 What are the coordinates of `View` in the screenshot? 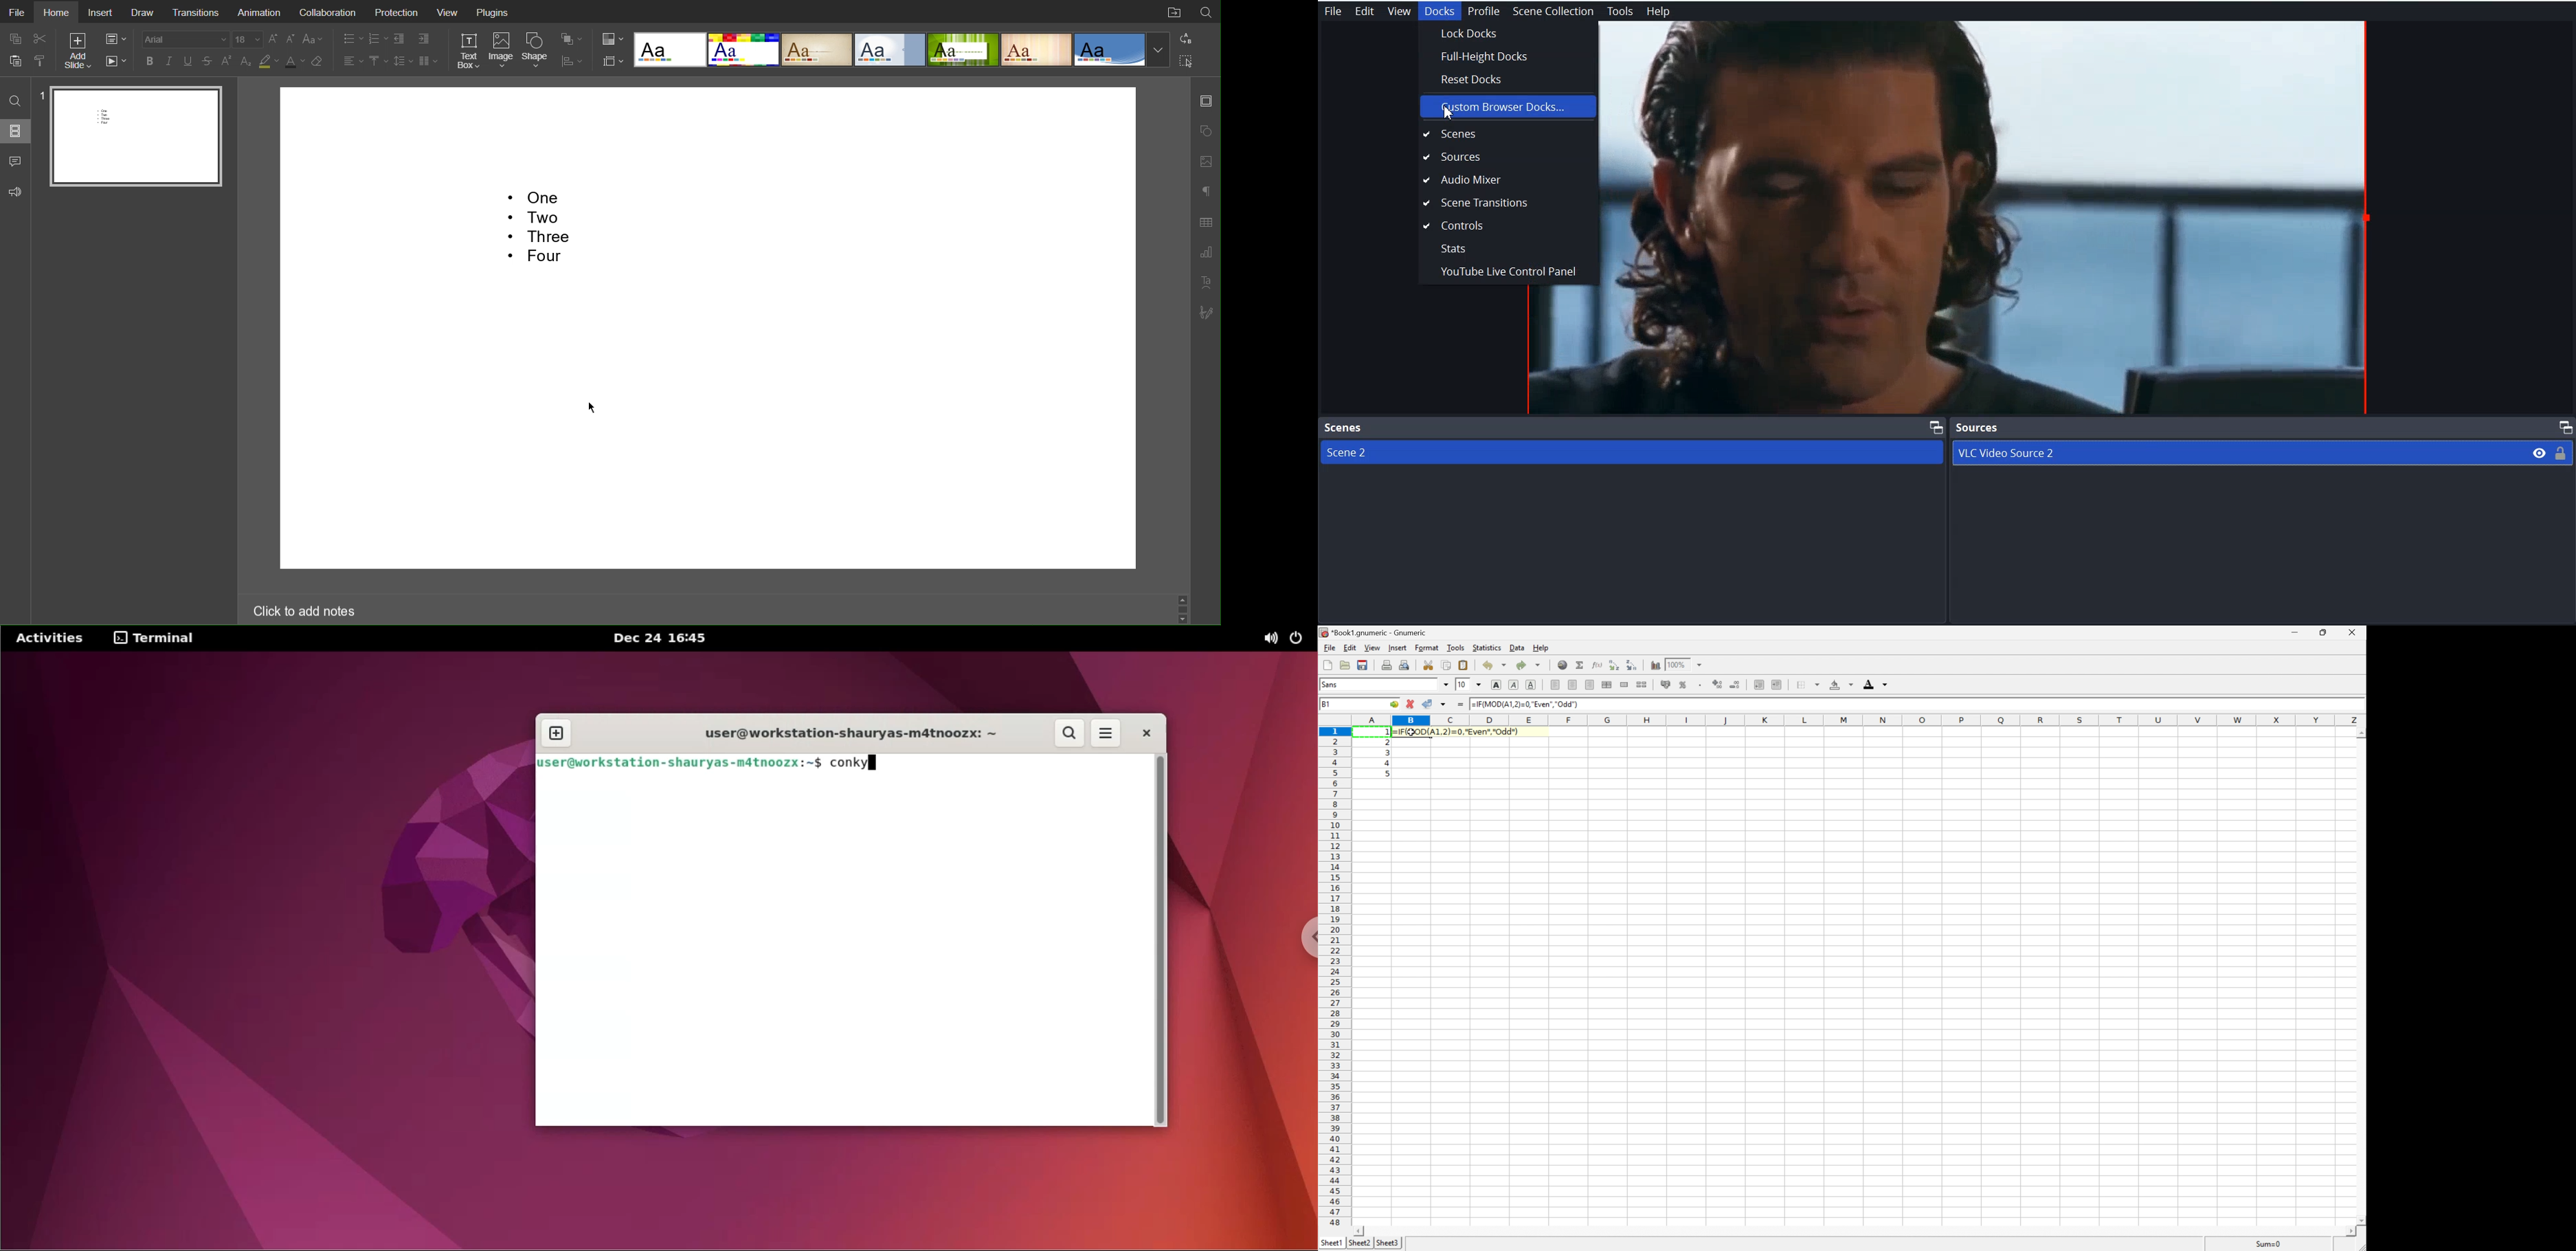 It's located at (448, 11).